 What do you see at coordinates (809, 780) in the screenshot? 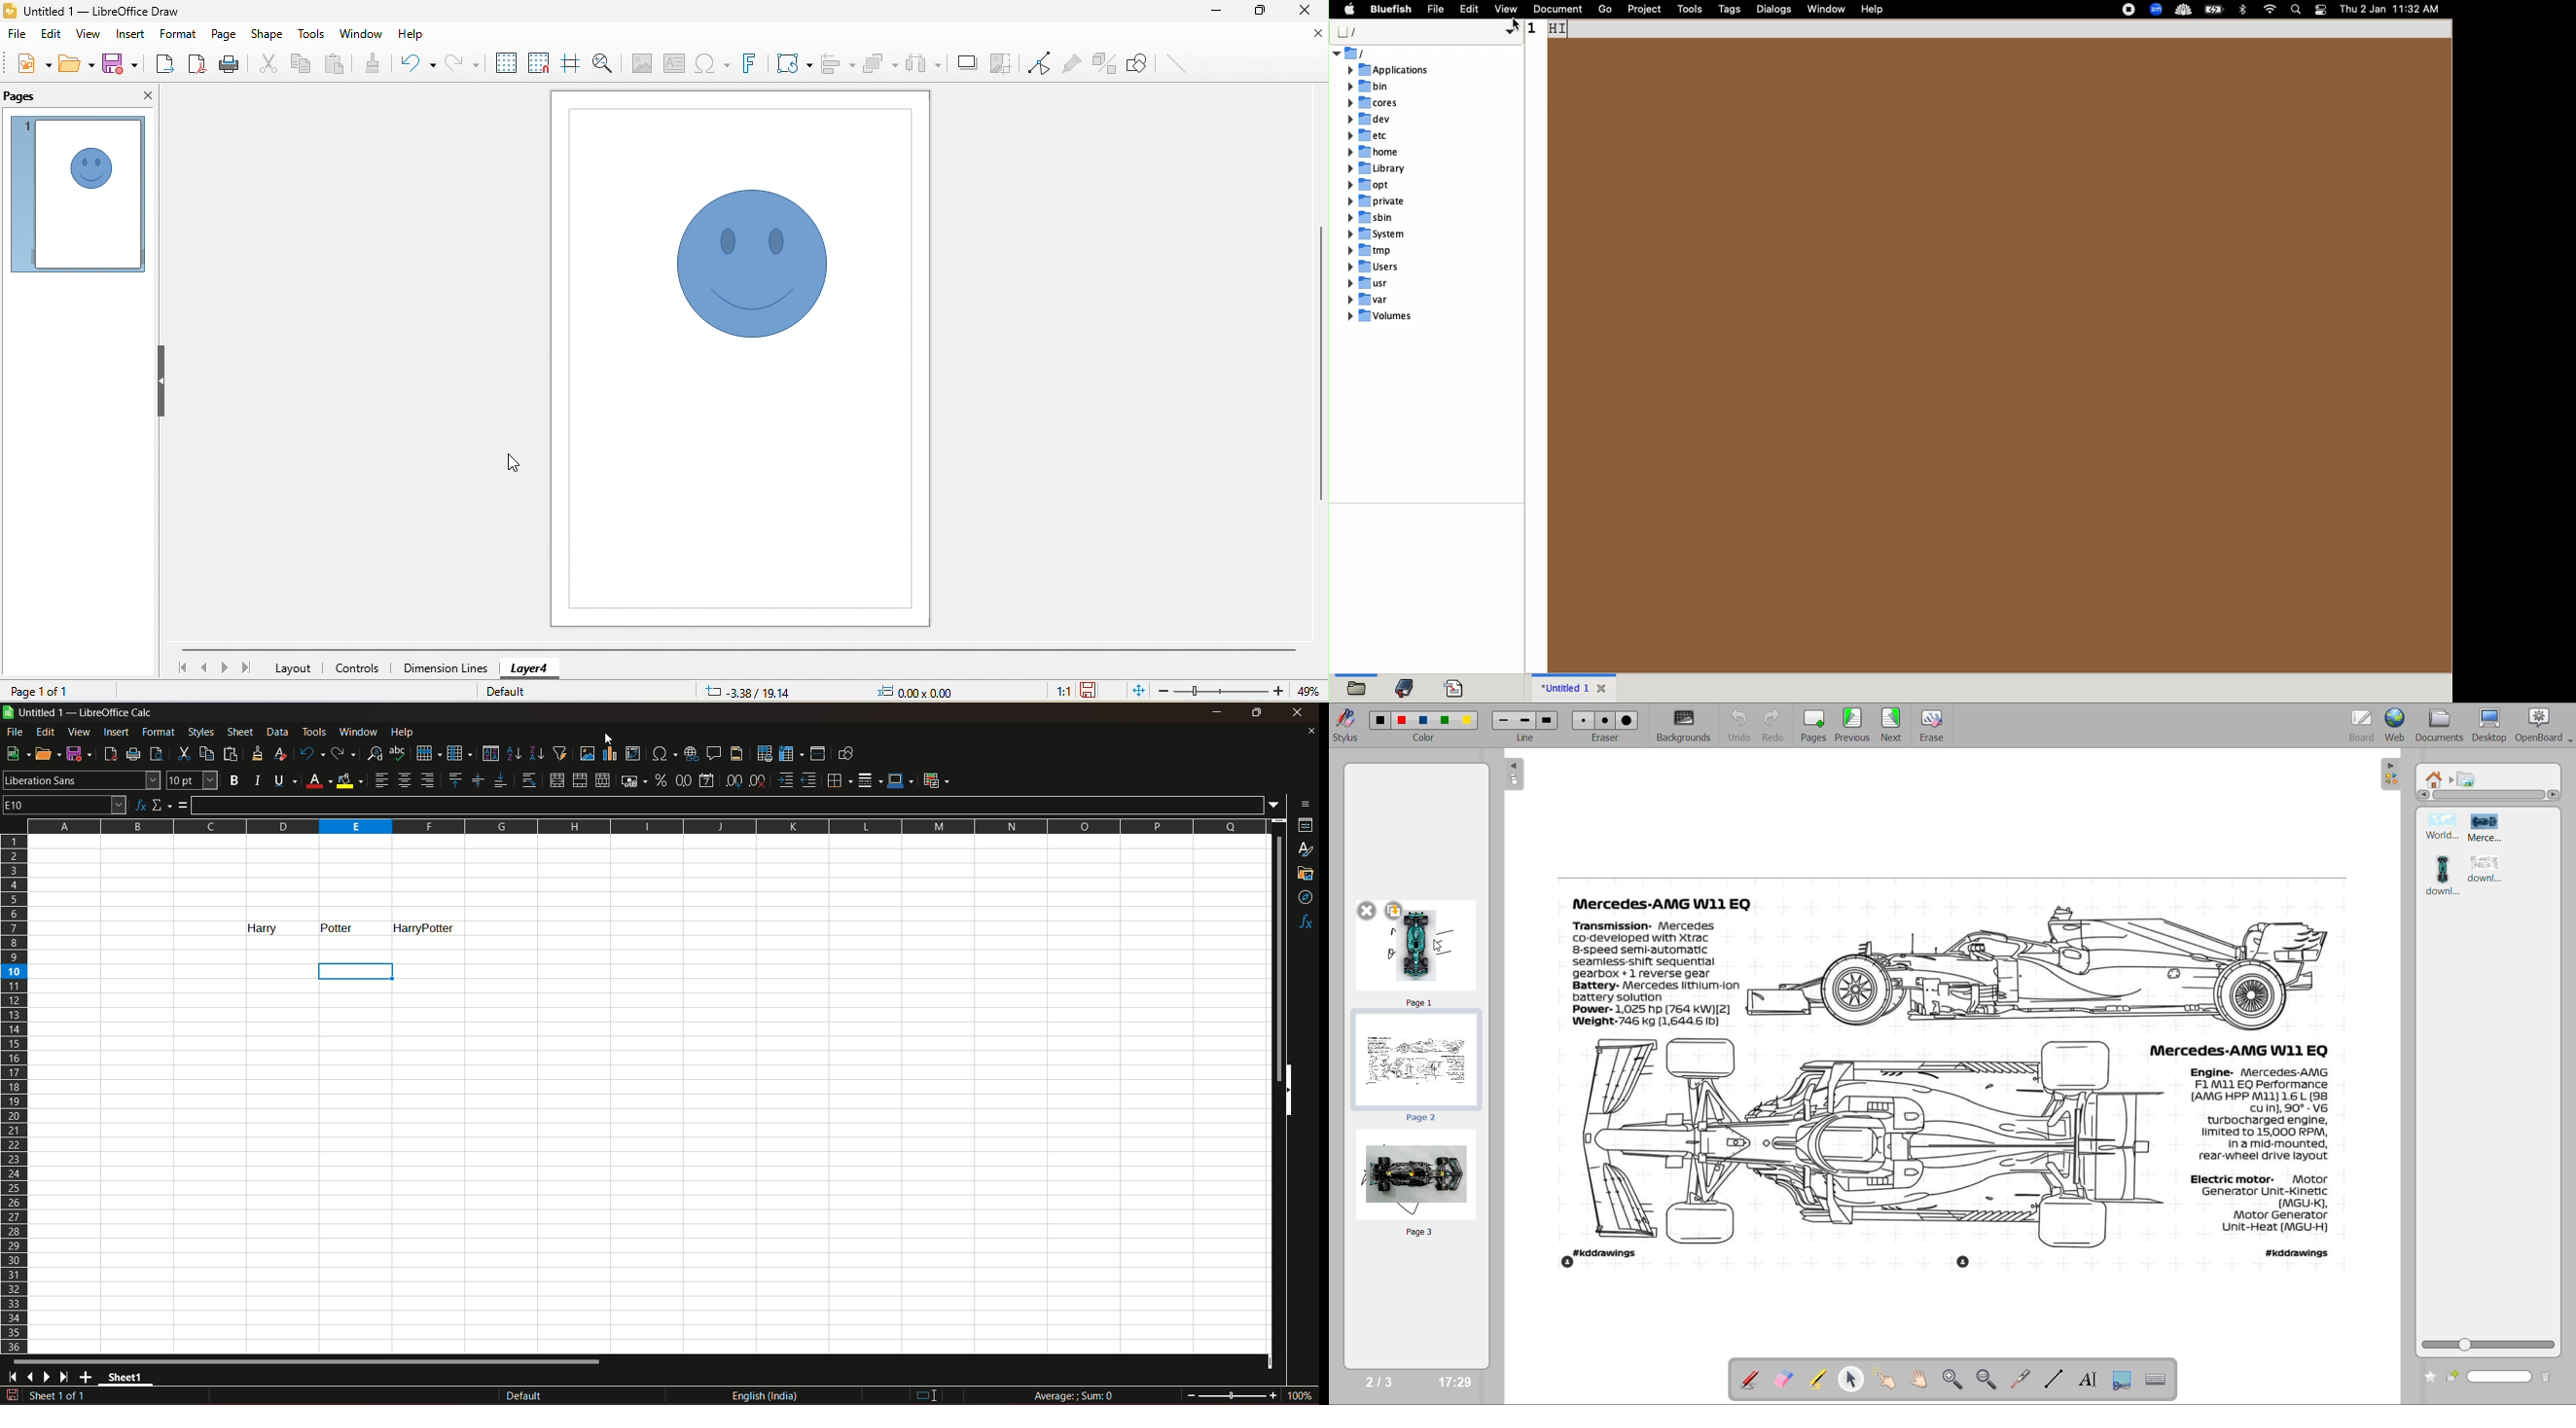
I see `decrease indent` at bounding box center [809, 780].